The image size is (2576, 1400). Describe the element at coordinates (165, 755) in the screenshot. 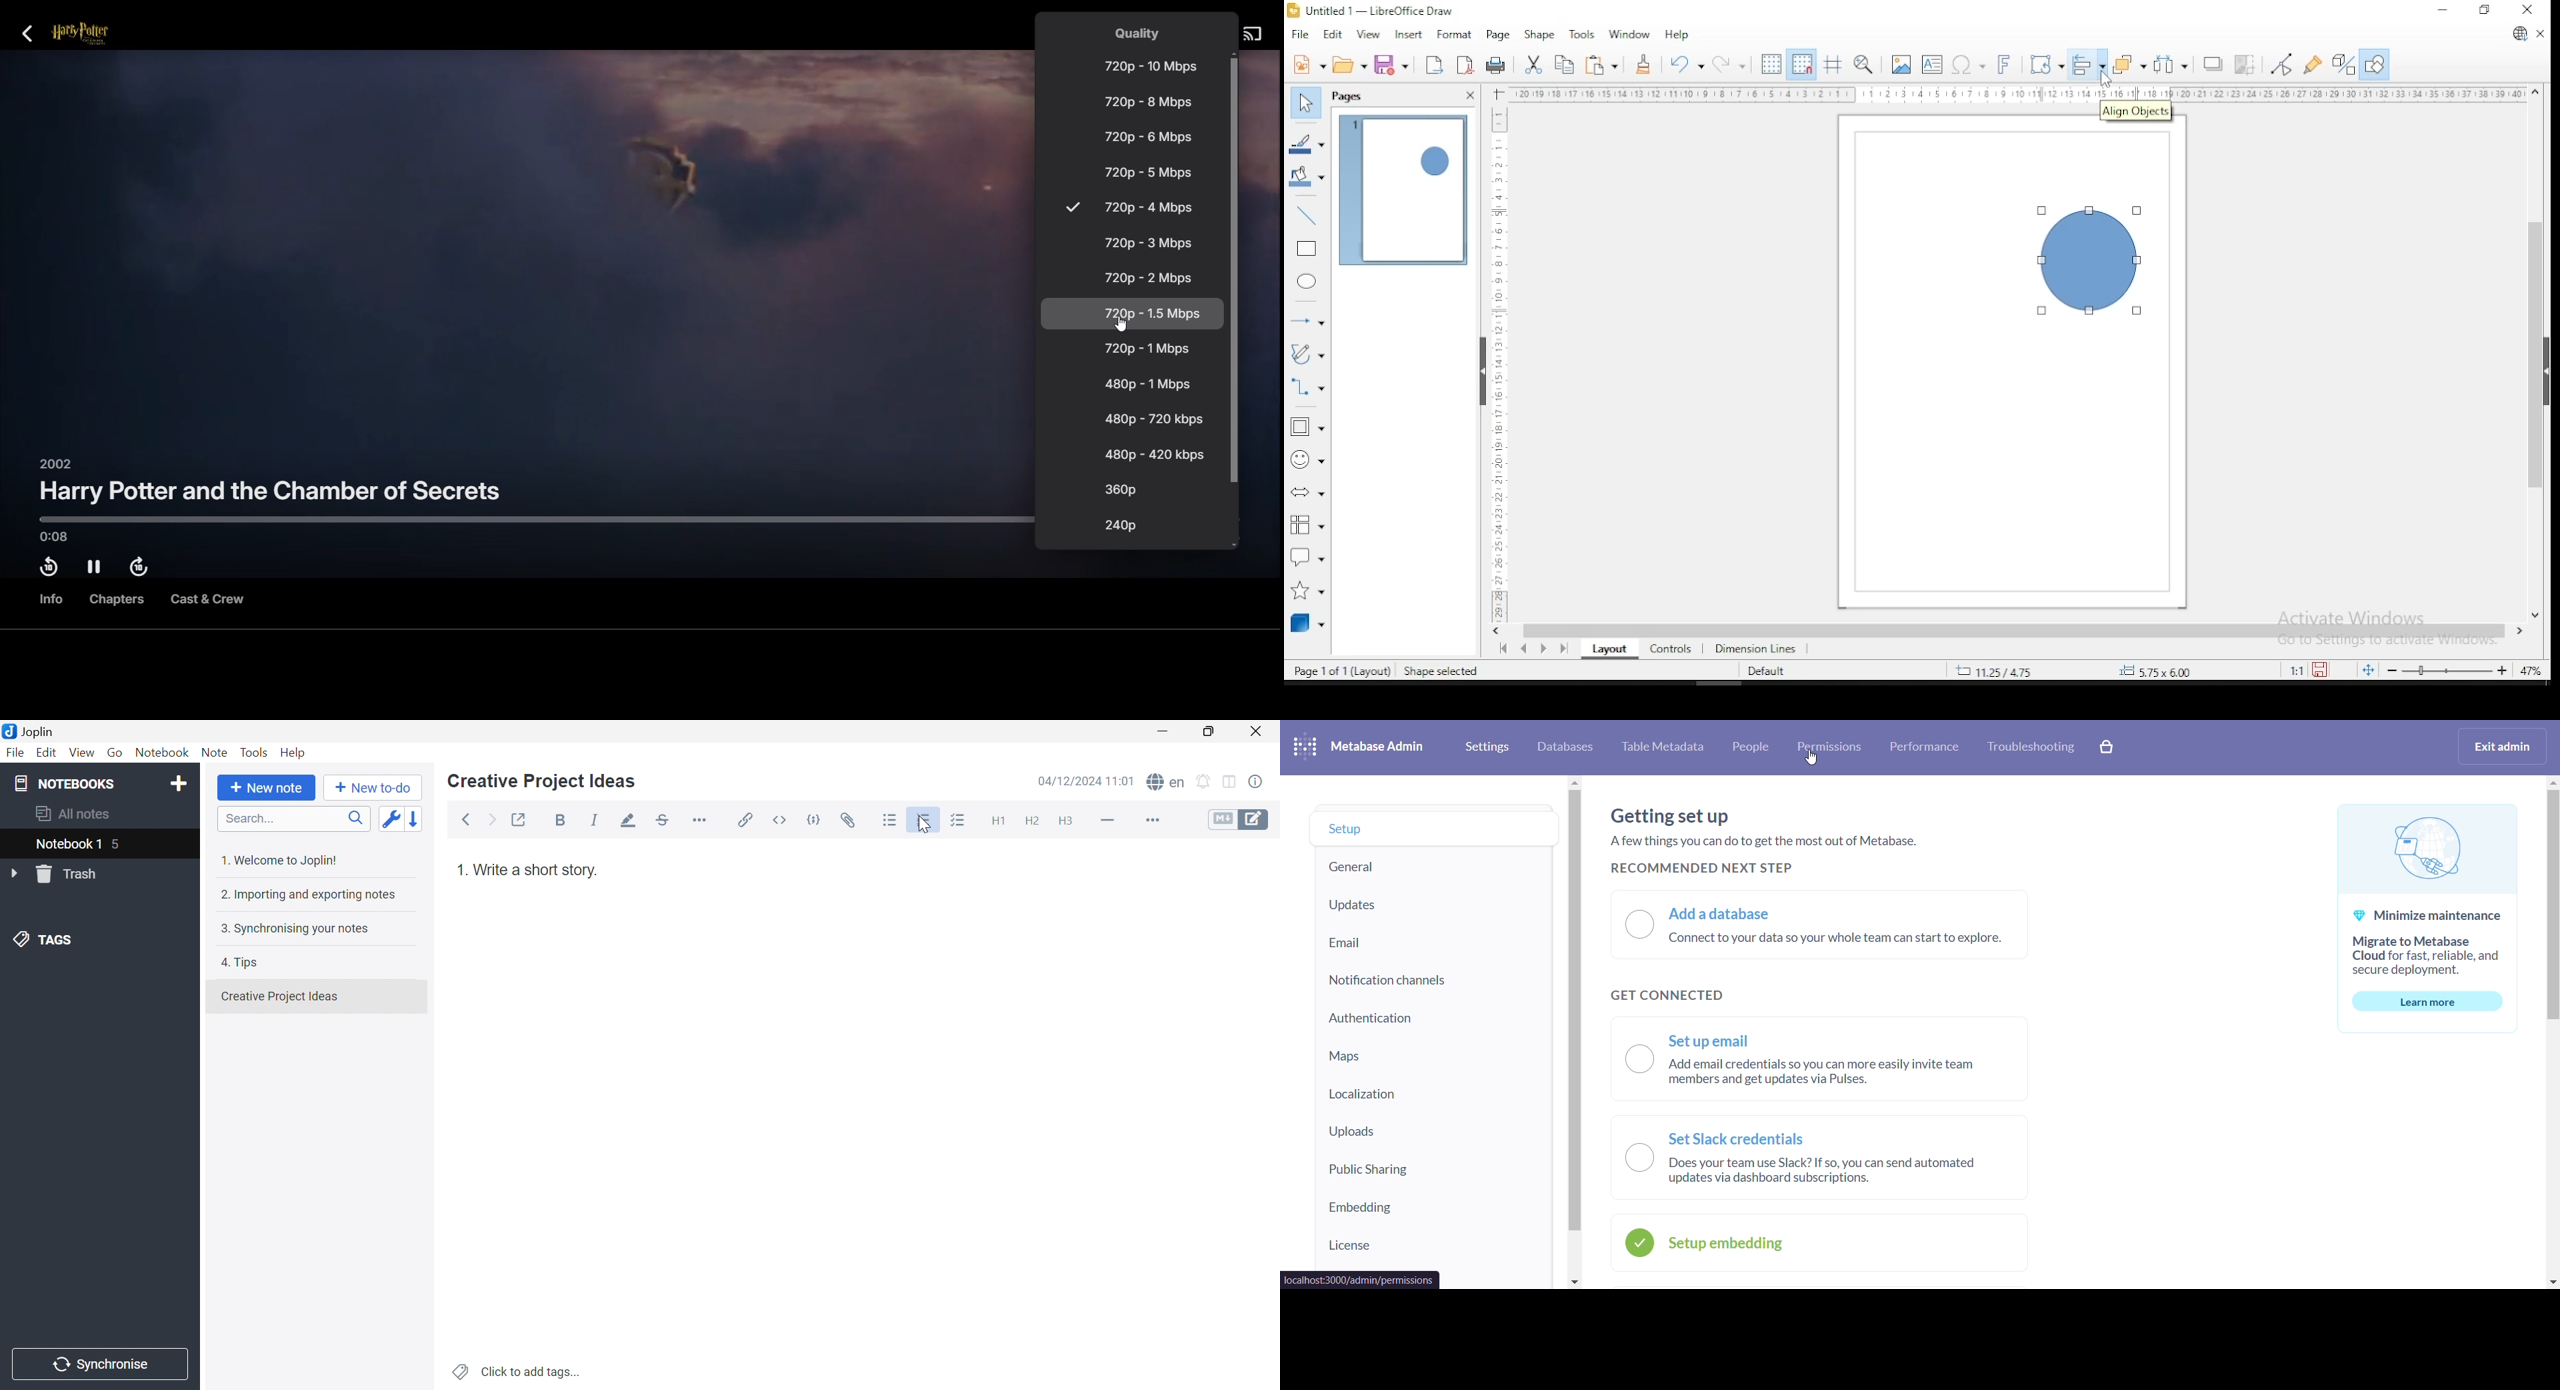

I see `Notebook` at that location.